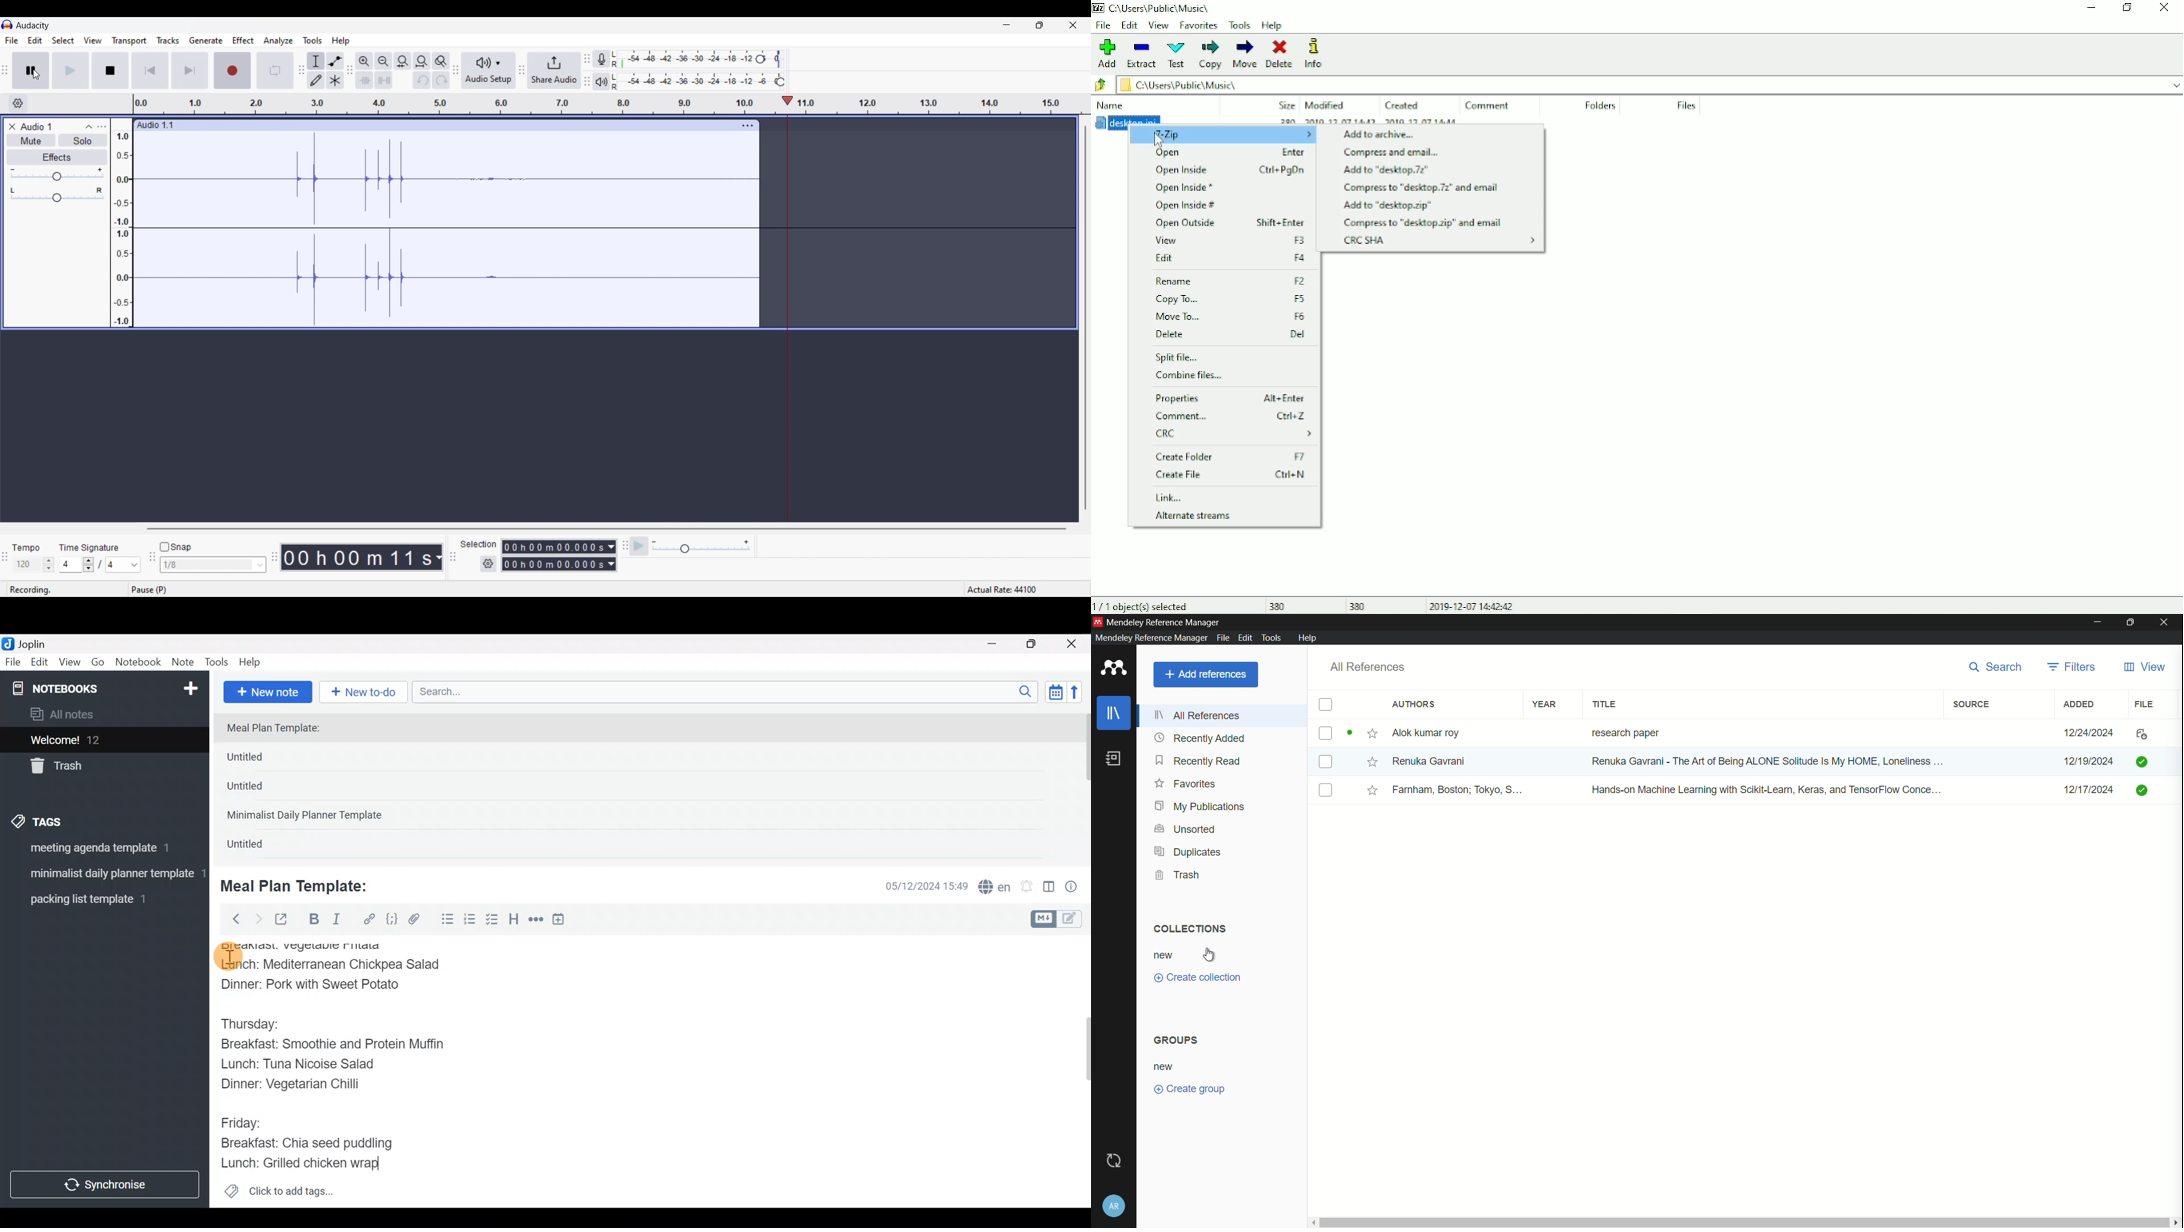 The image size is (2184, 1232). Describe the element at coordinates (313, 93) in the screenshot. I see `Description of current selection` at that location.